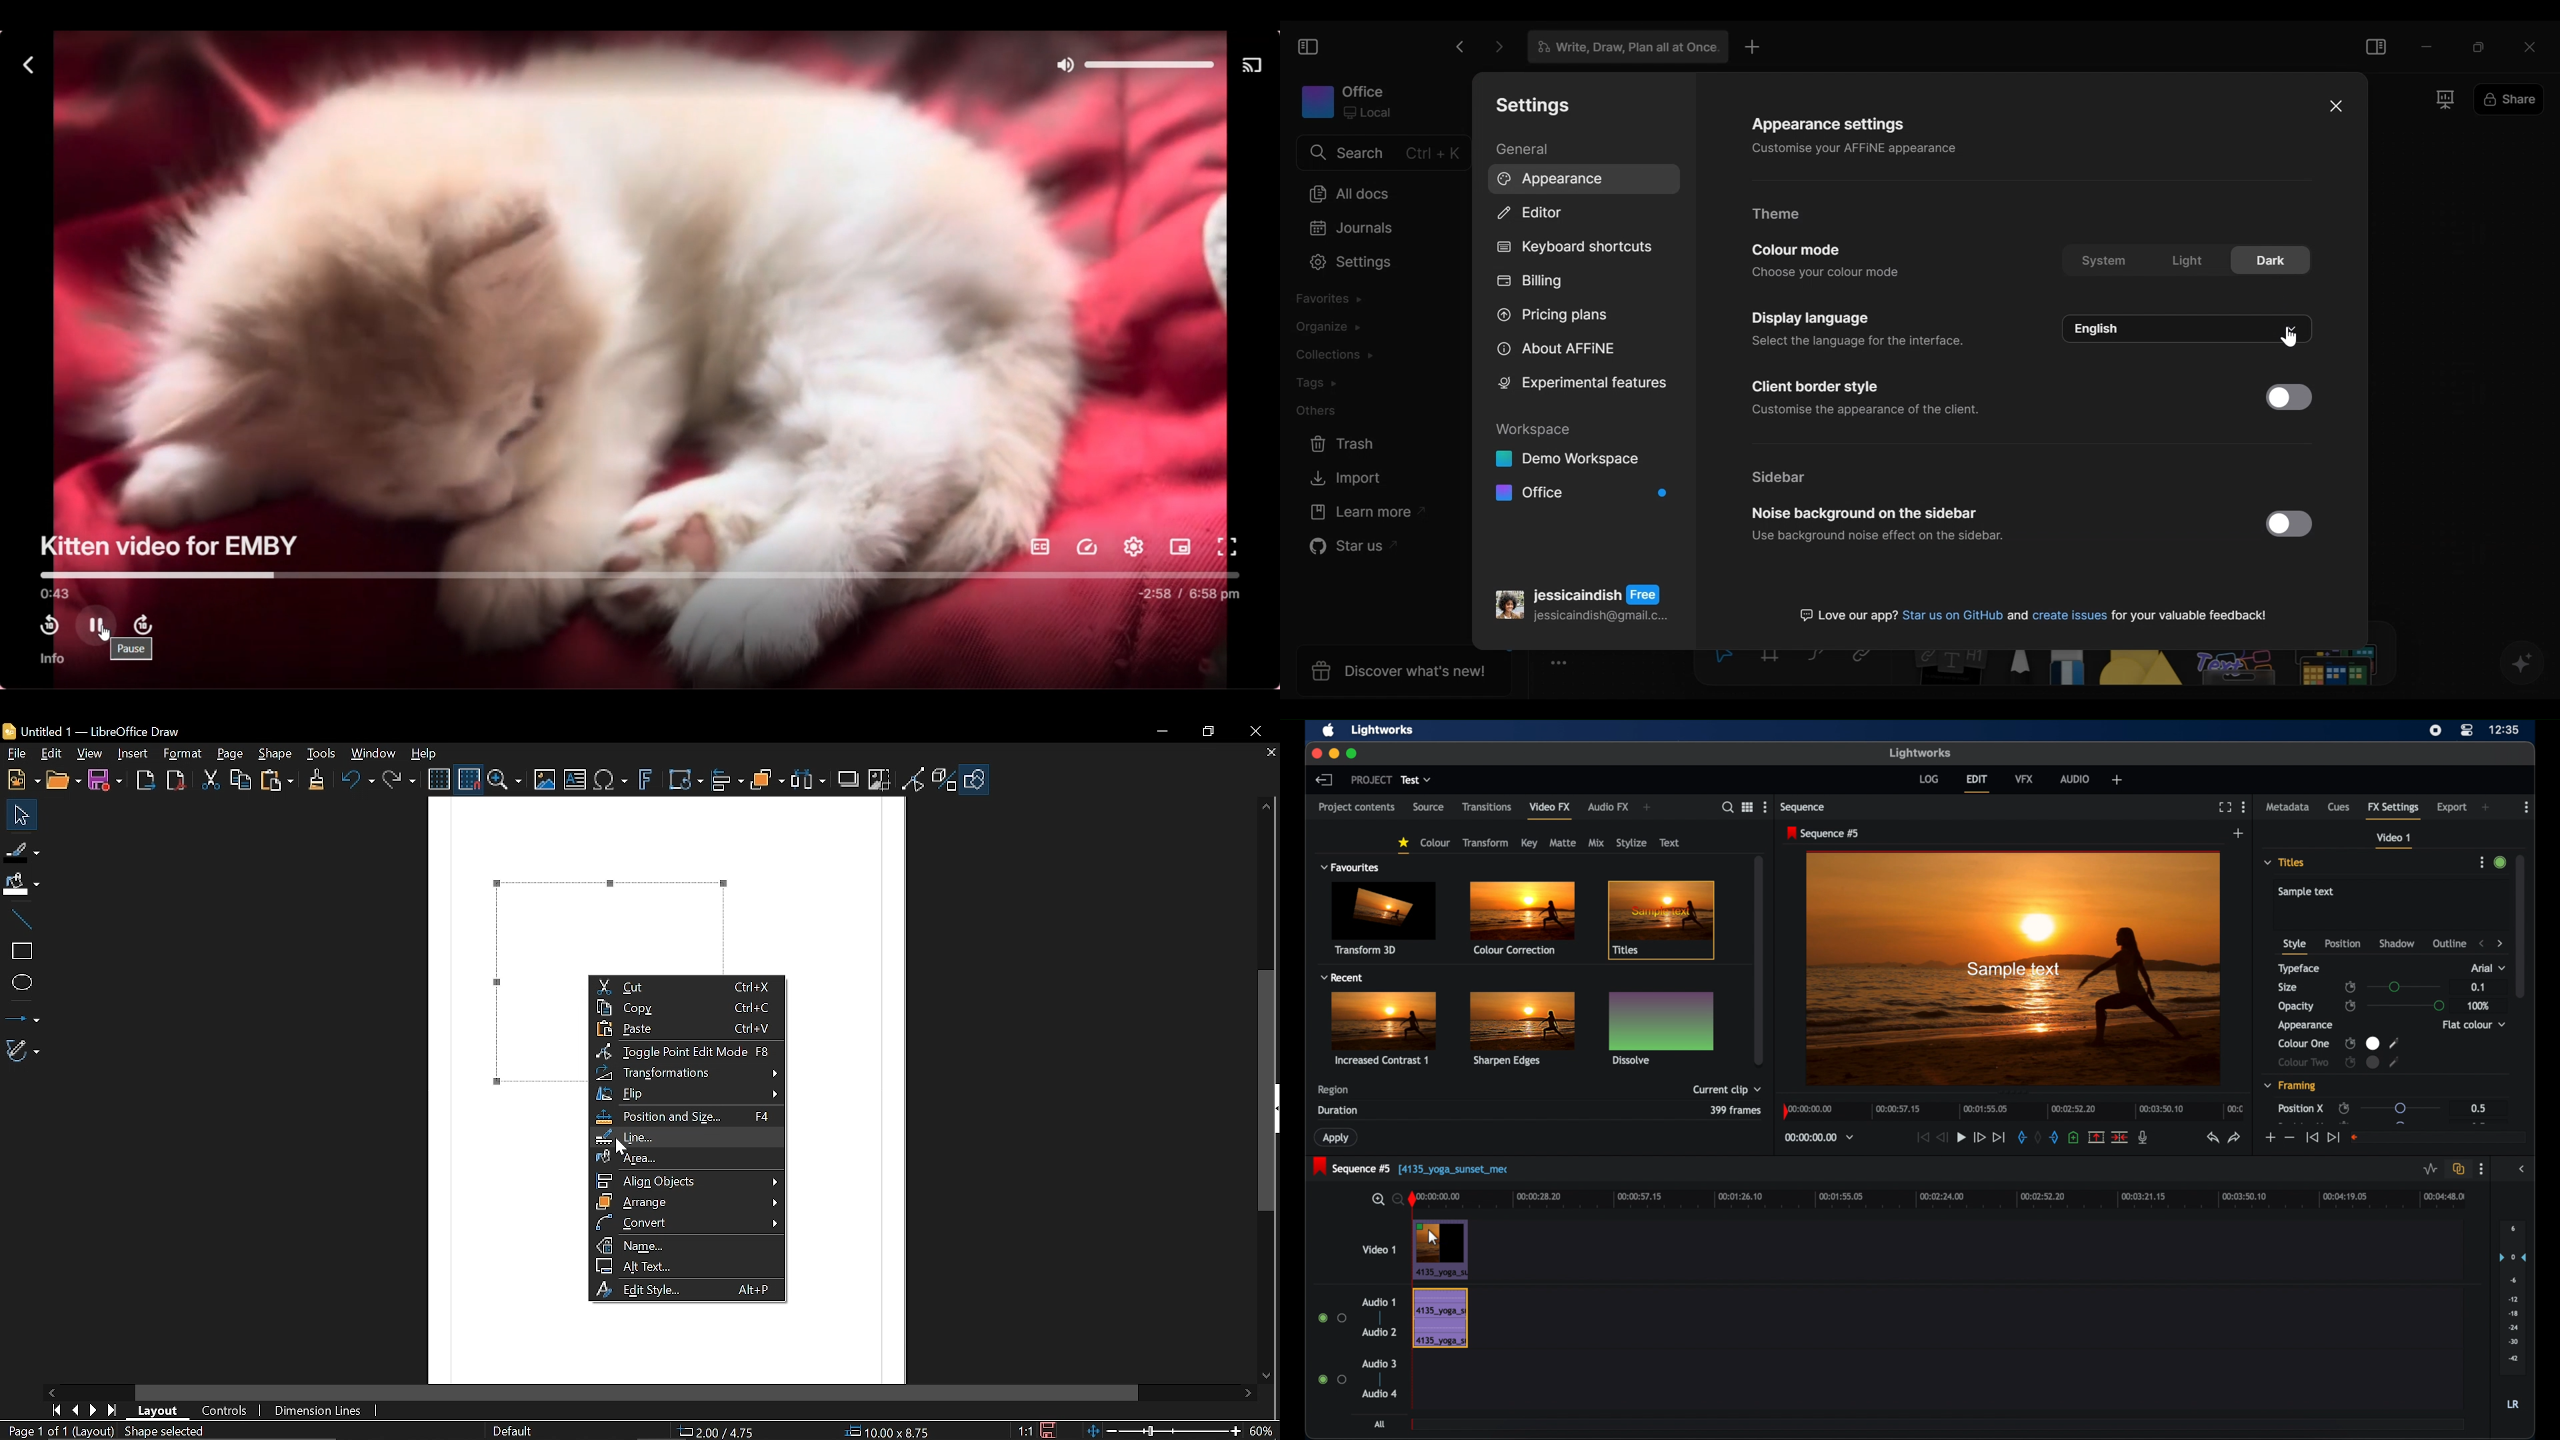 This screenshot has width=2576, height=1456. I want to click on Size, so click(894, 1432).